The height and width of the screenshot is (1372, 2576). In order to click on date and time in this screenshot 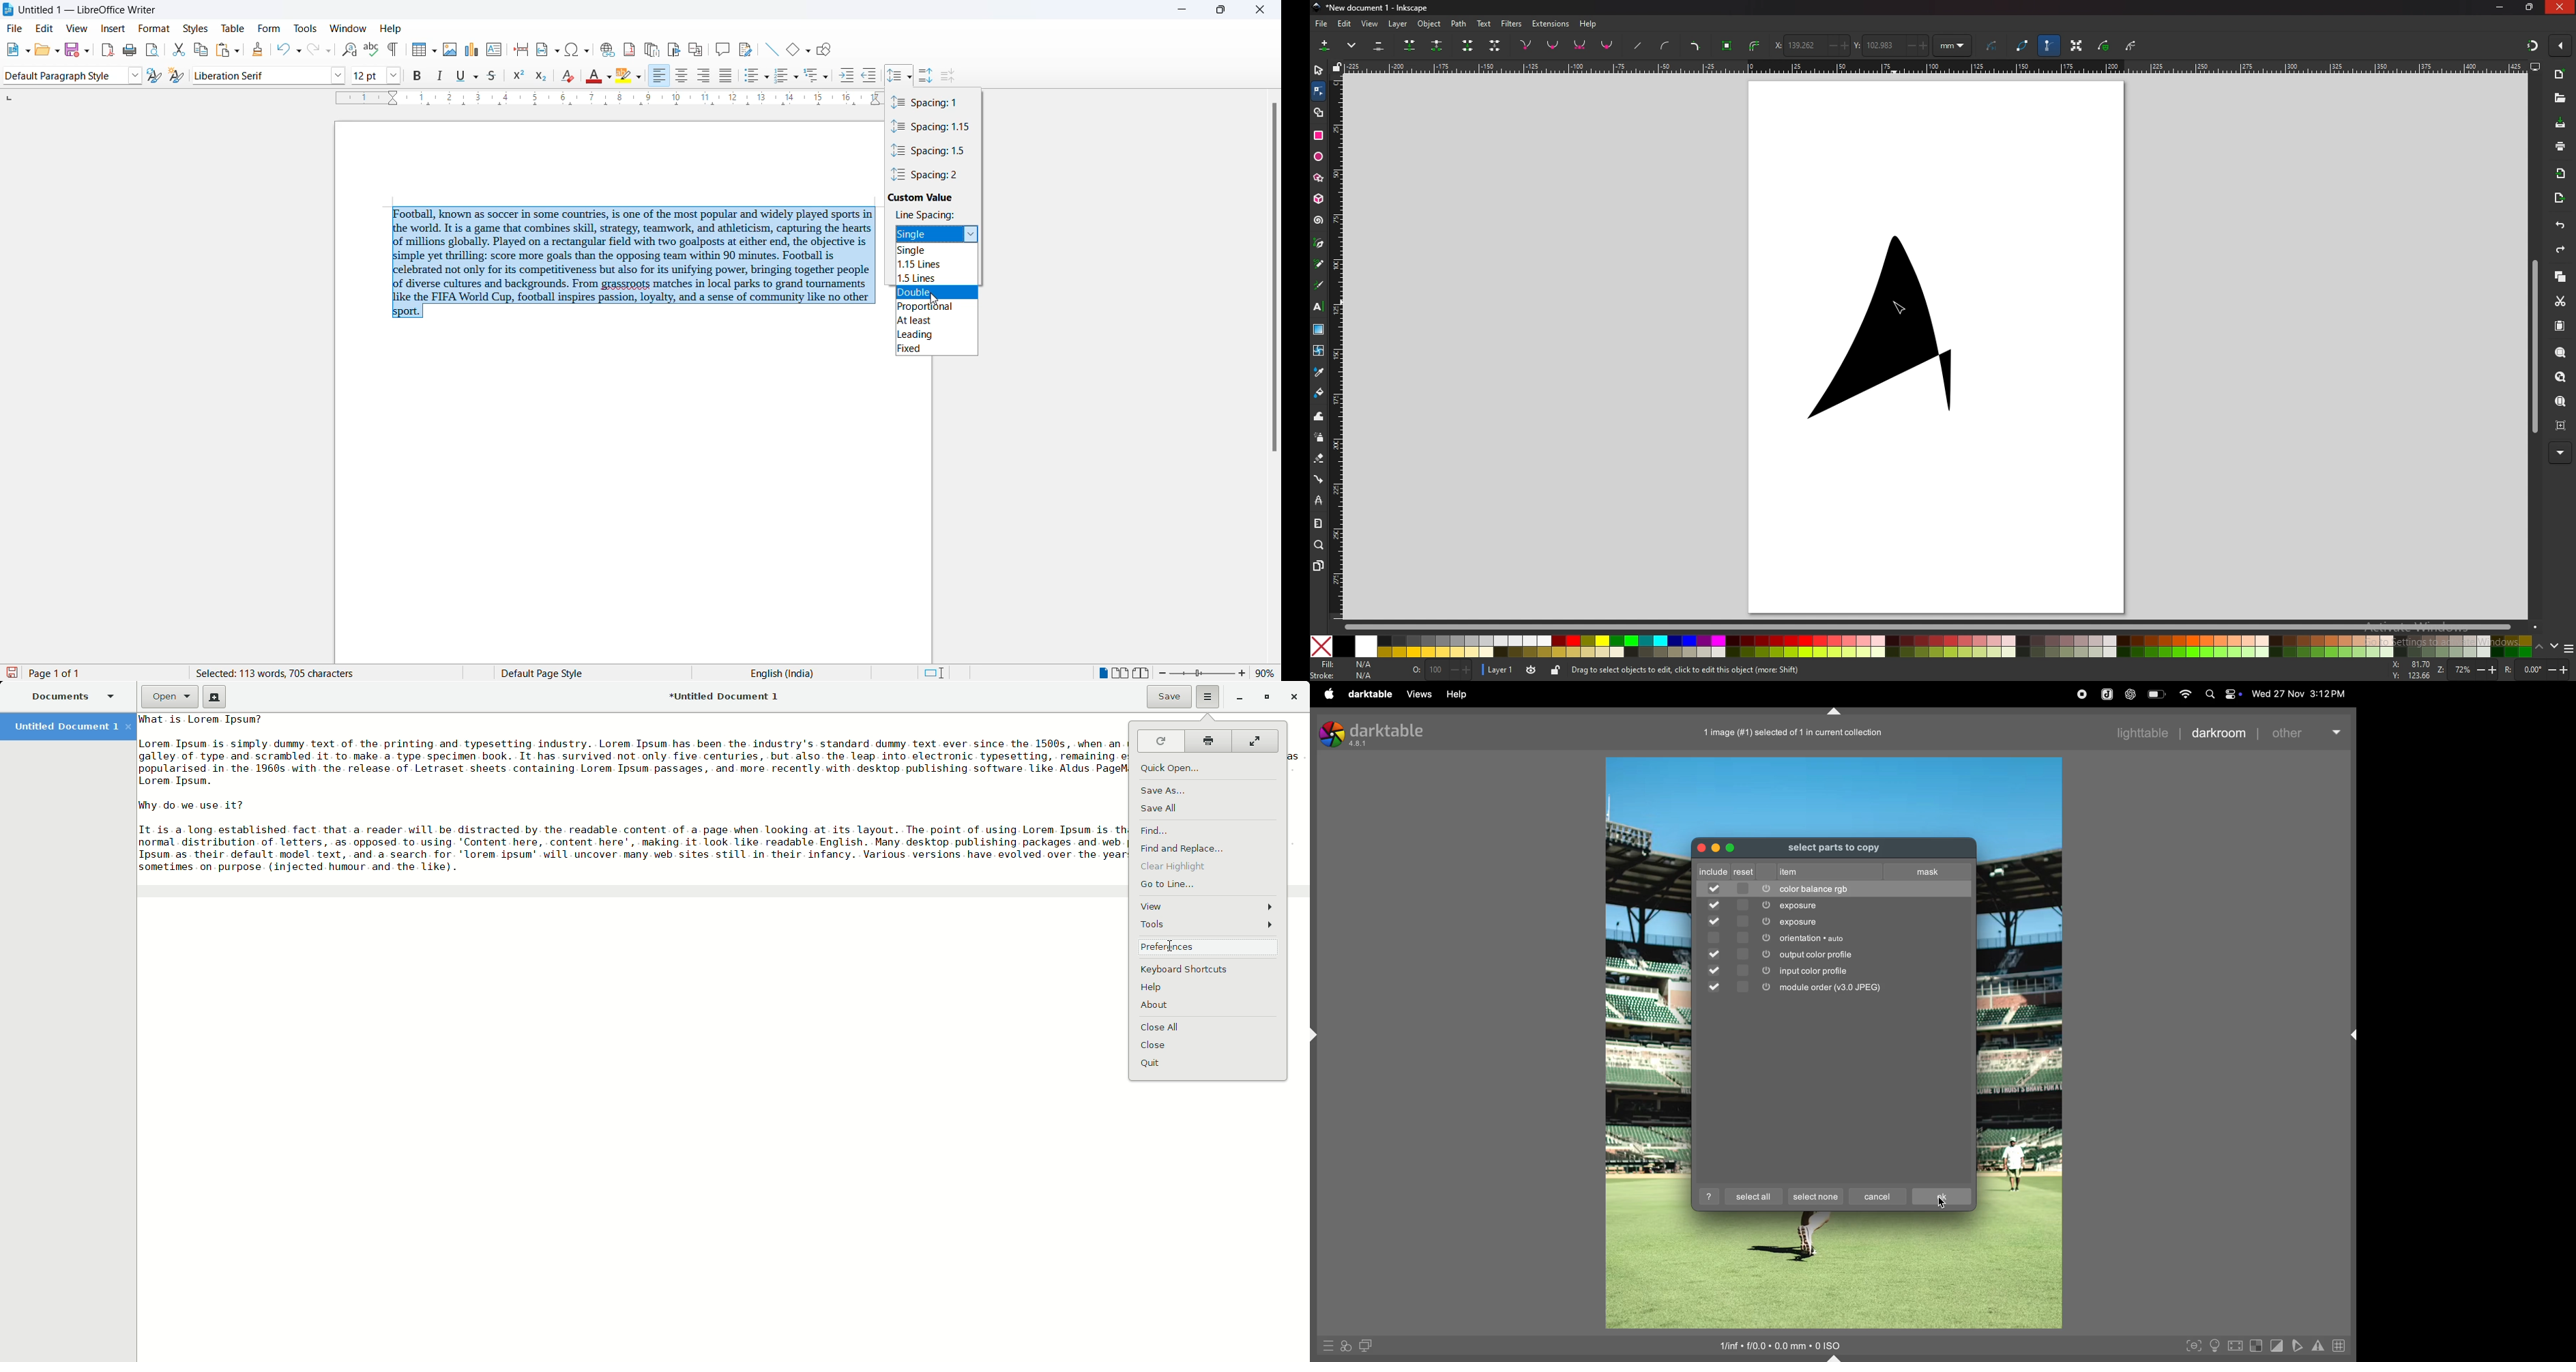, I will do `click(2298, 694)`.